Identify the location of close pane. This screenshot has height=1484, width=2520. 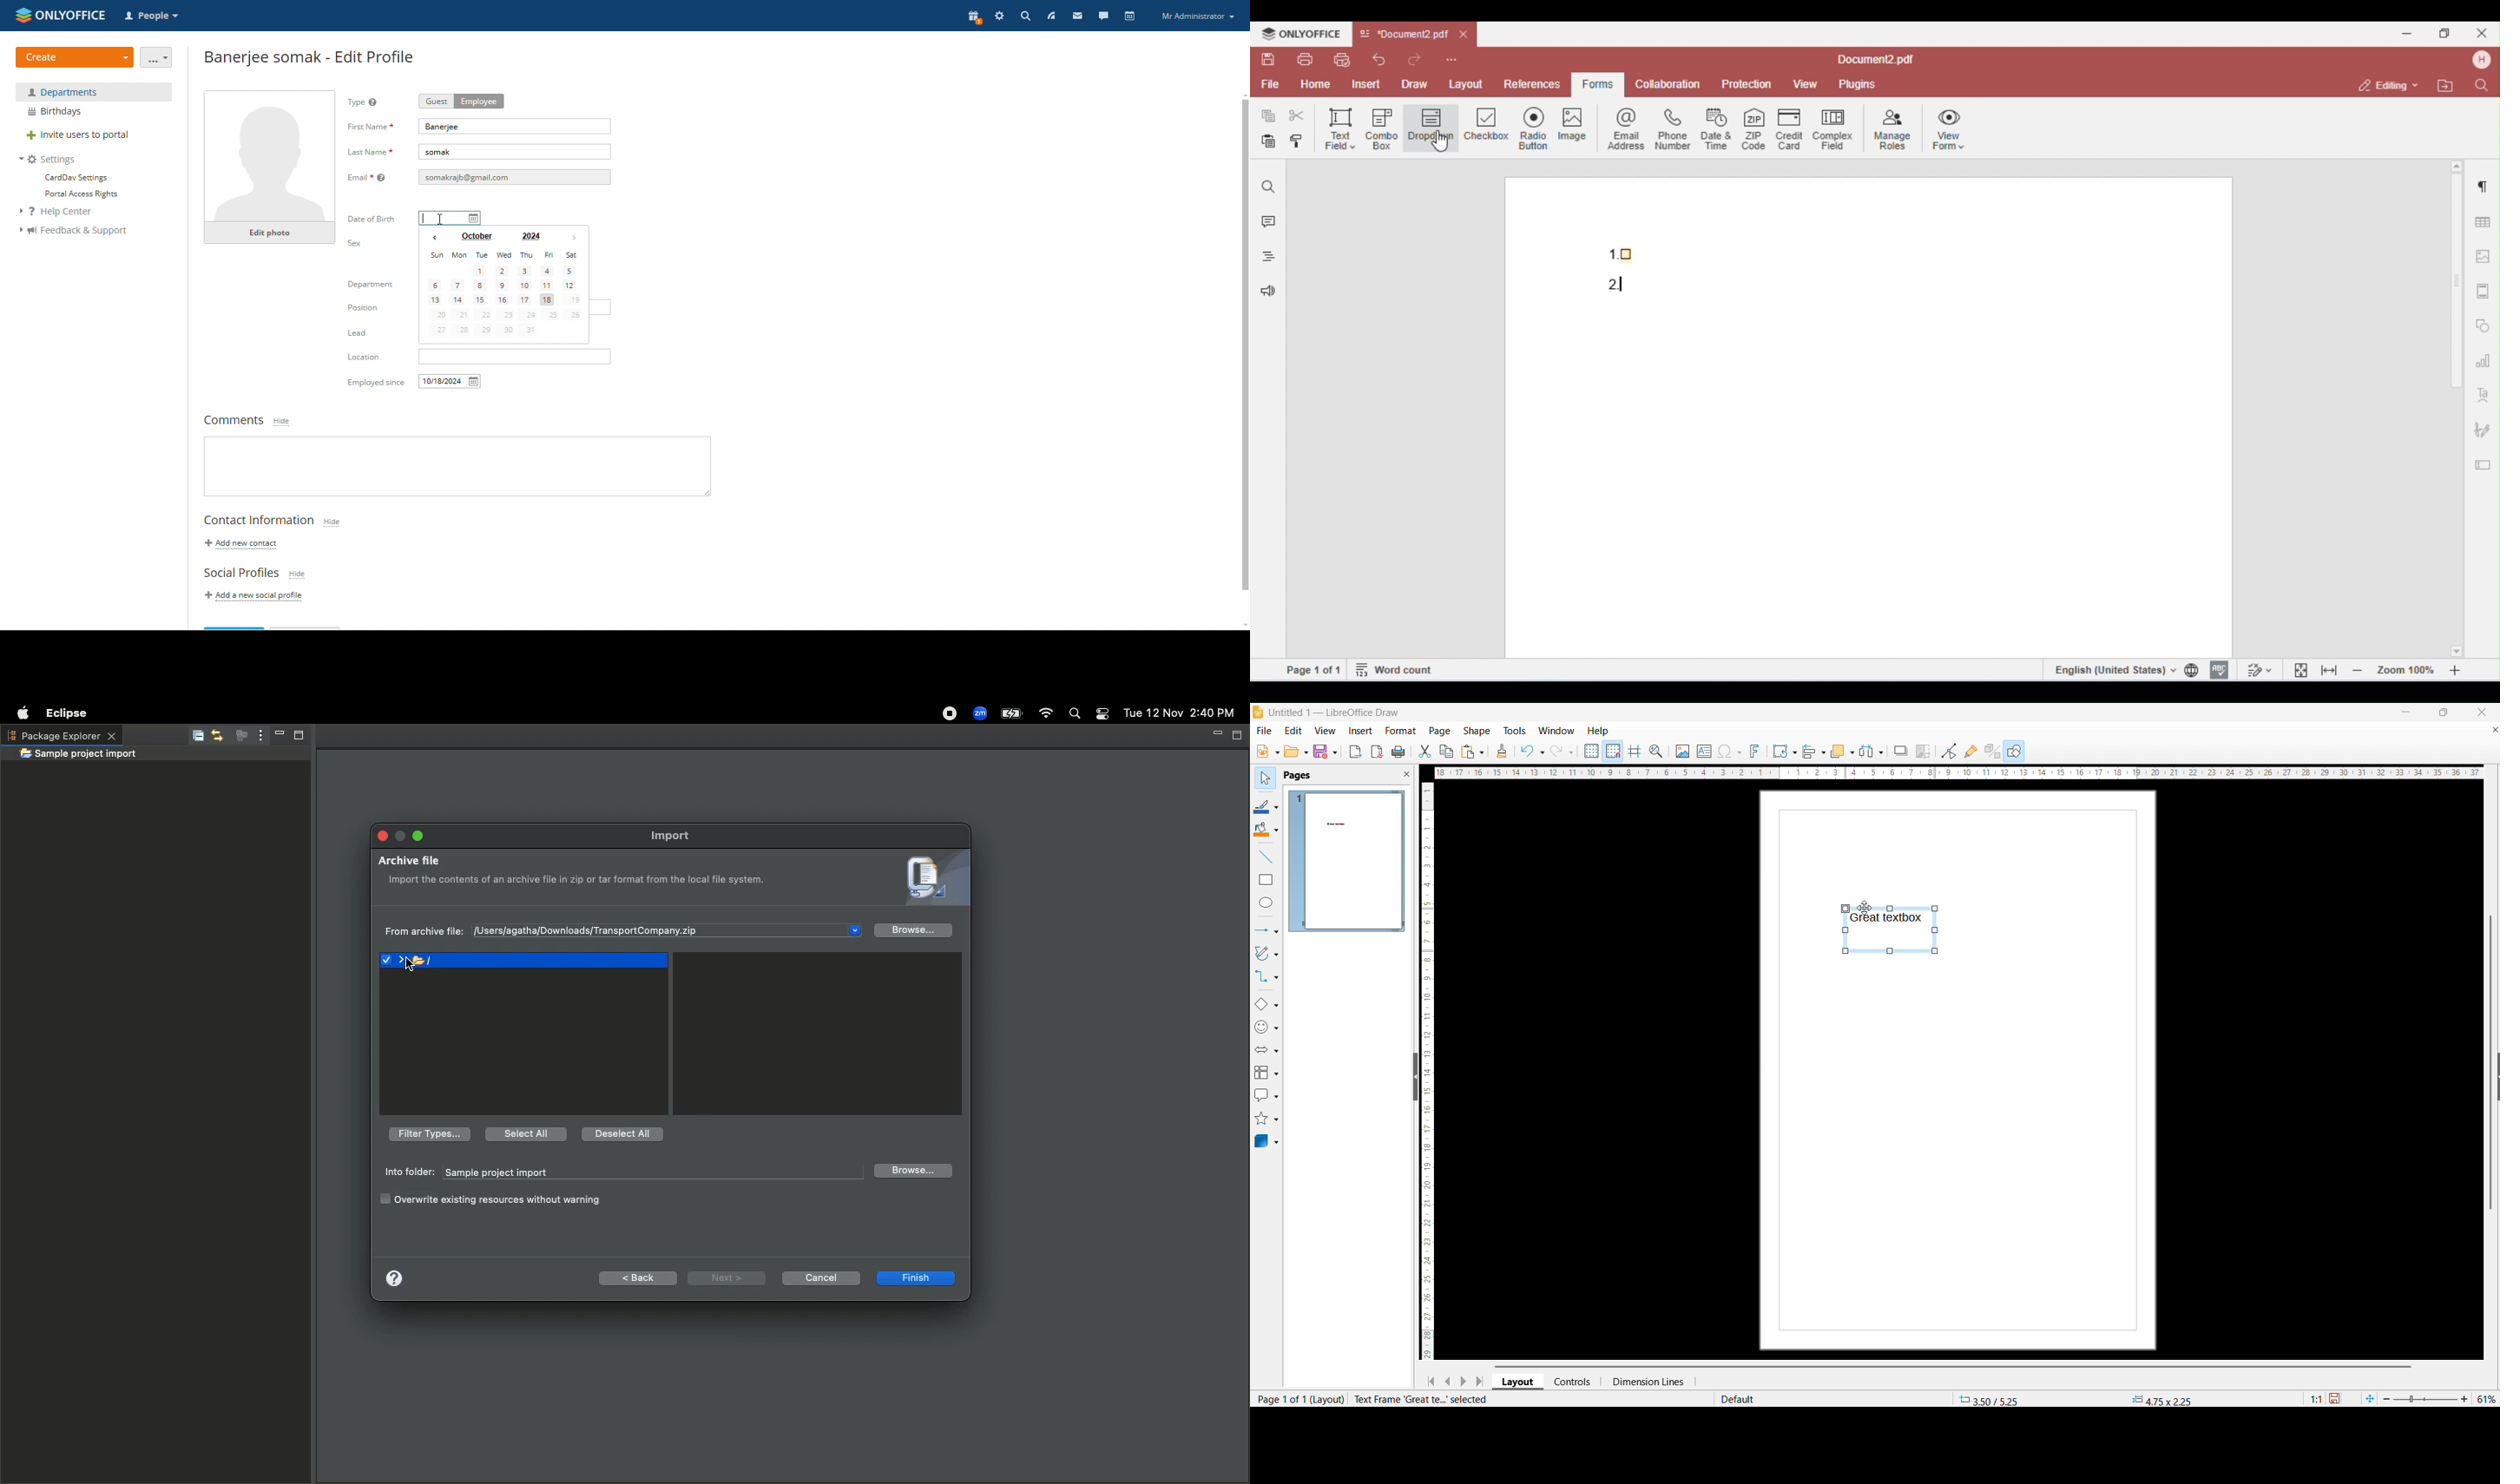
(1406, 773).